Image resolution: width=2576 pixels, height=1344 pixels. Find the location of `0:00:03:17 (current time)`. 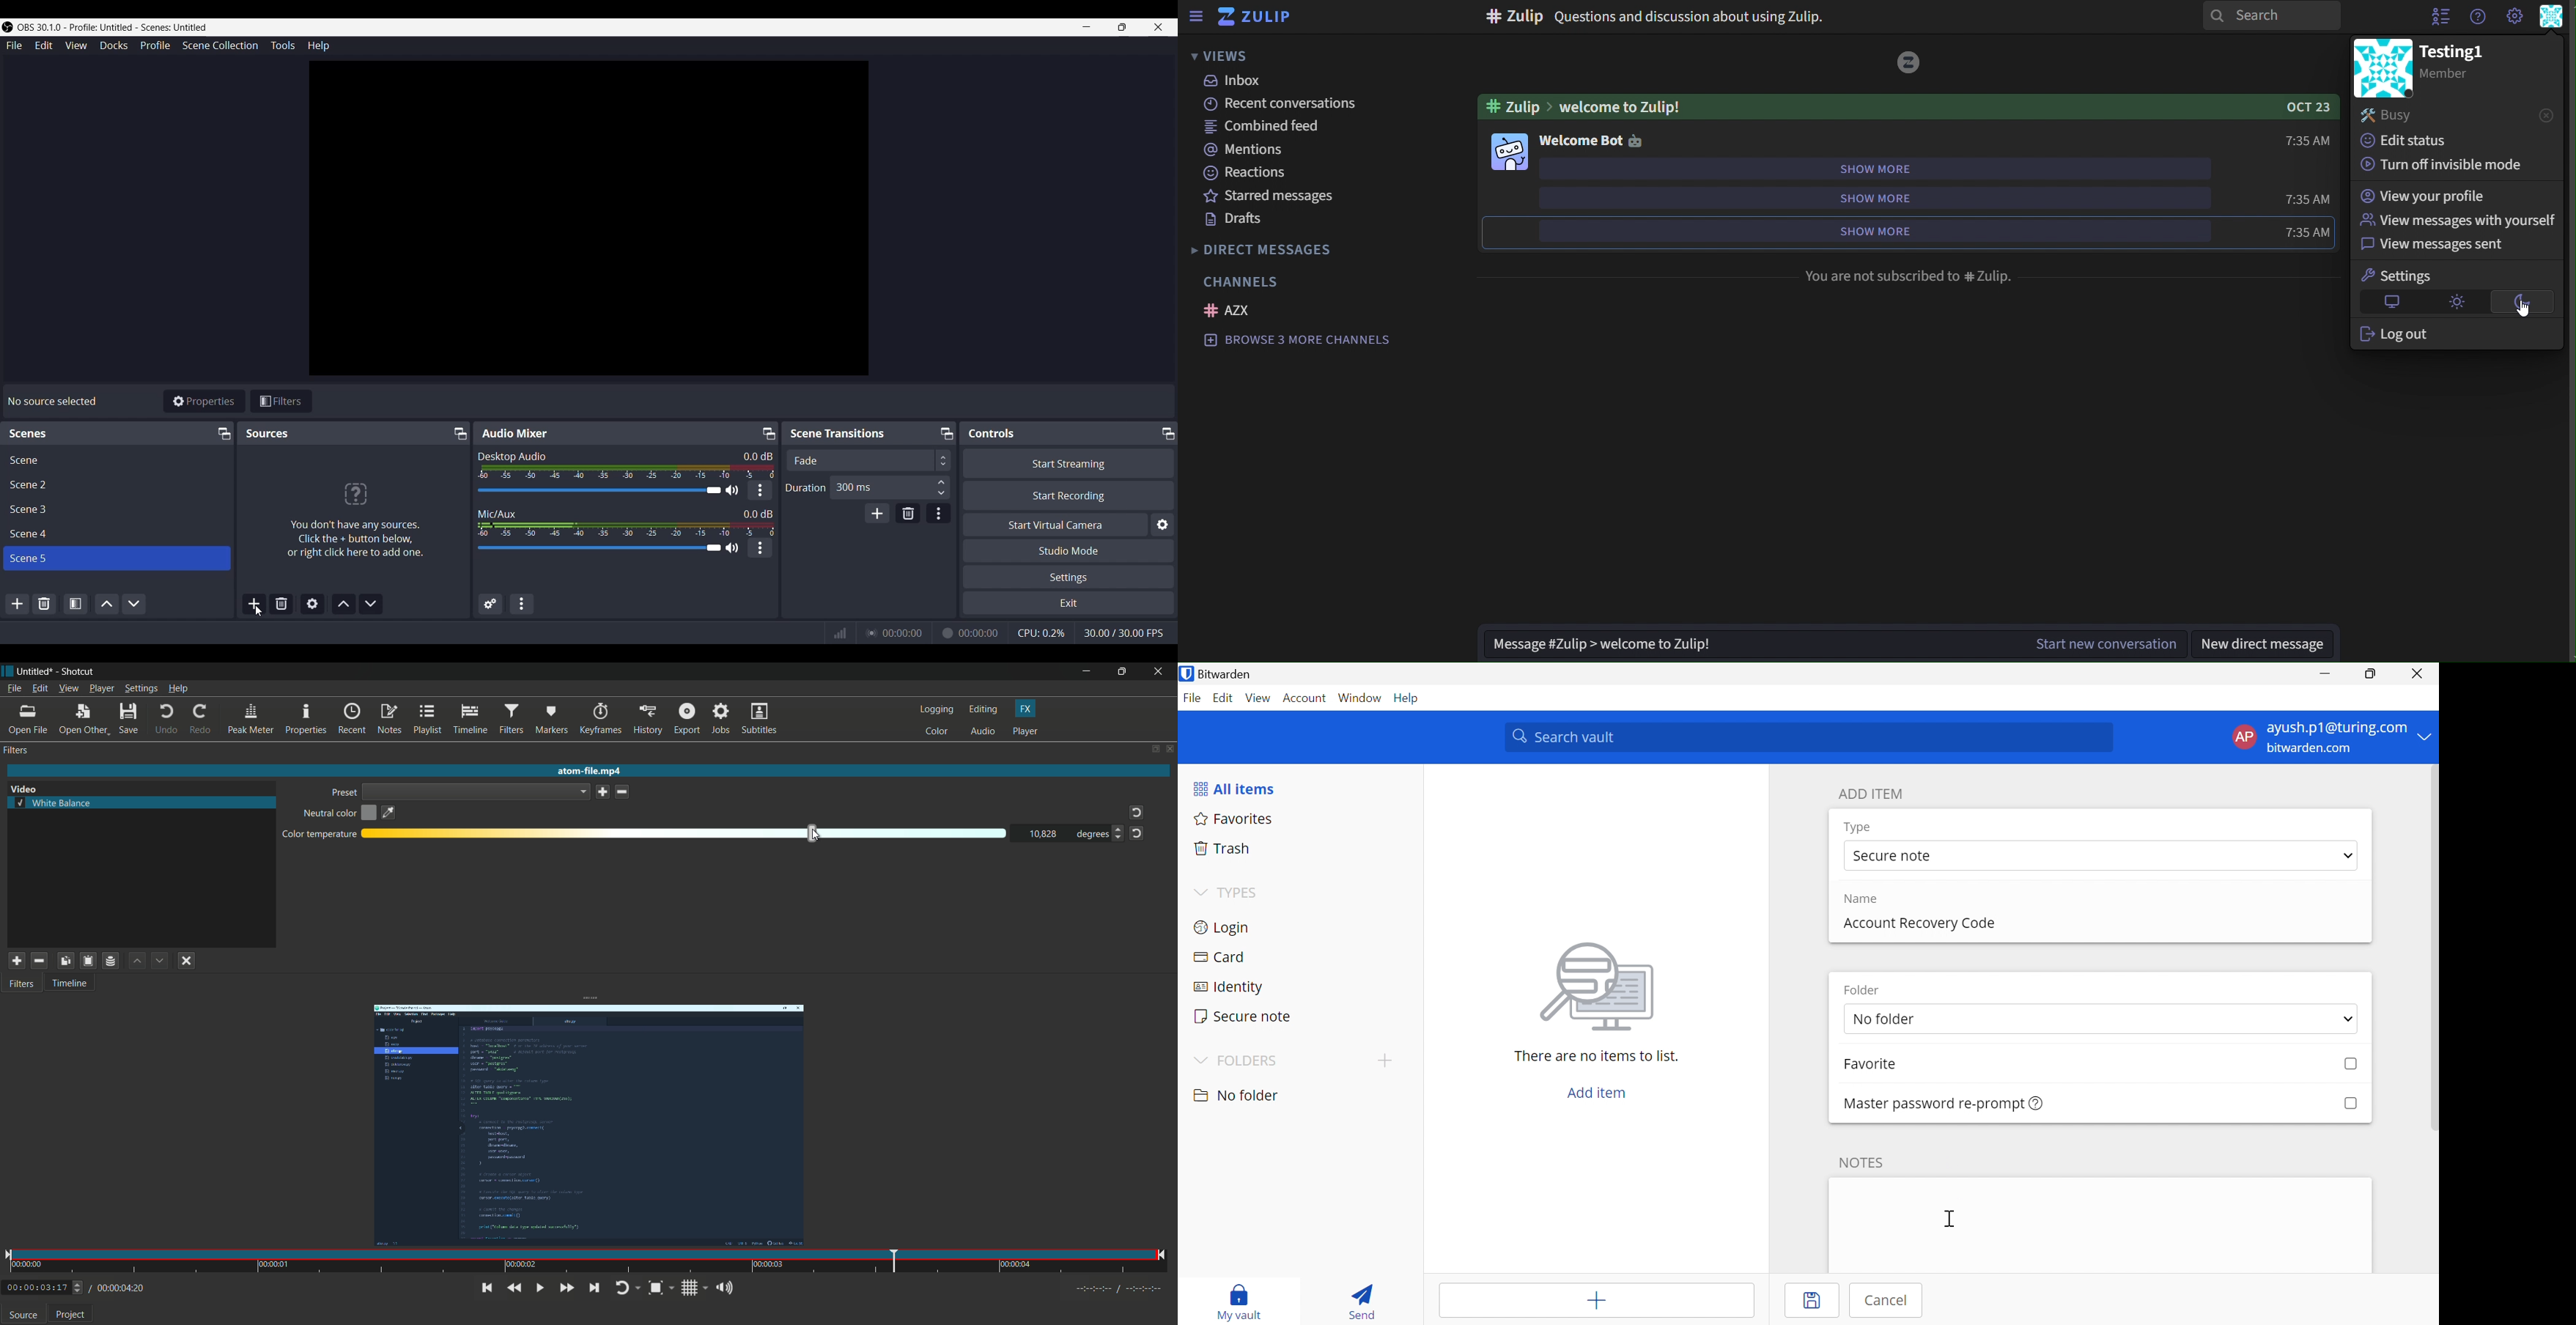

0:00:03:17 (current time) is located at coordinates (43, 1286).